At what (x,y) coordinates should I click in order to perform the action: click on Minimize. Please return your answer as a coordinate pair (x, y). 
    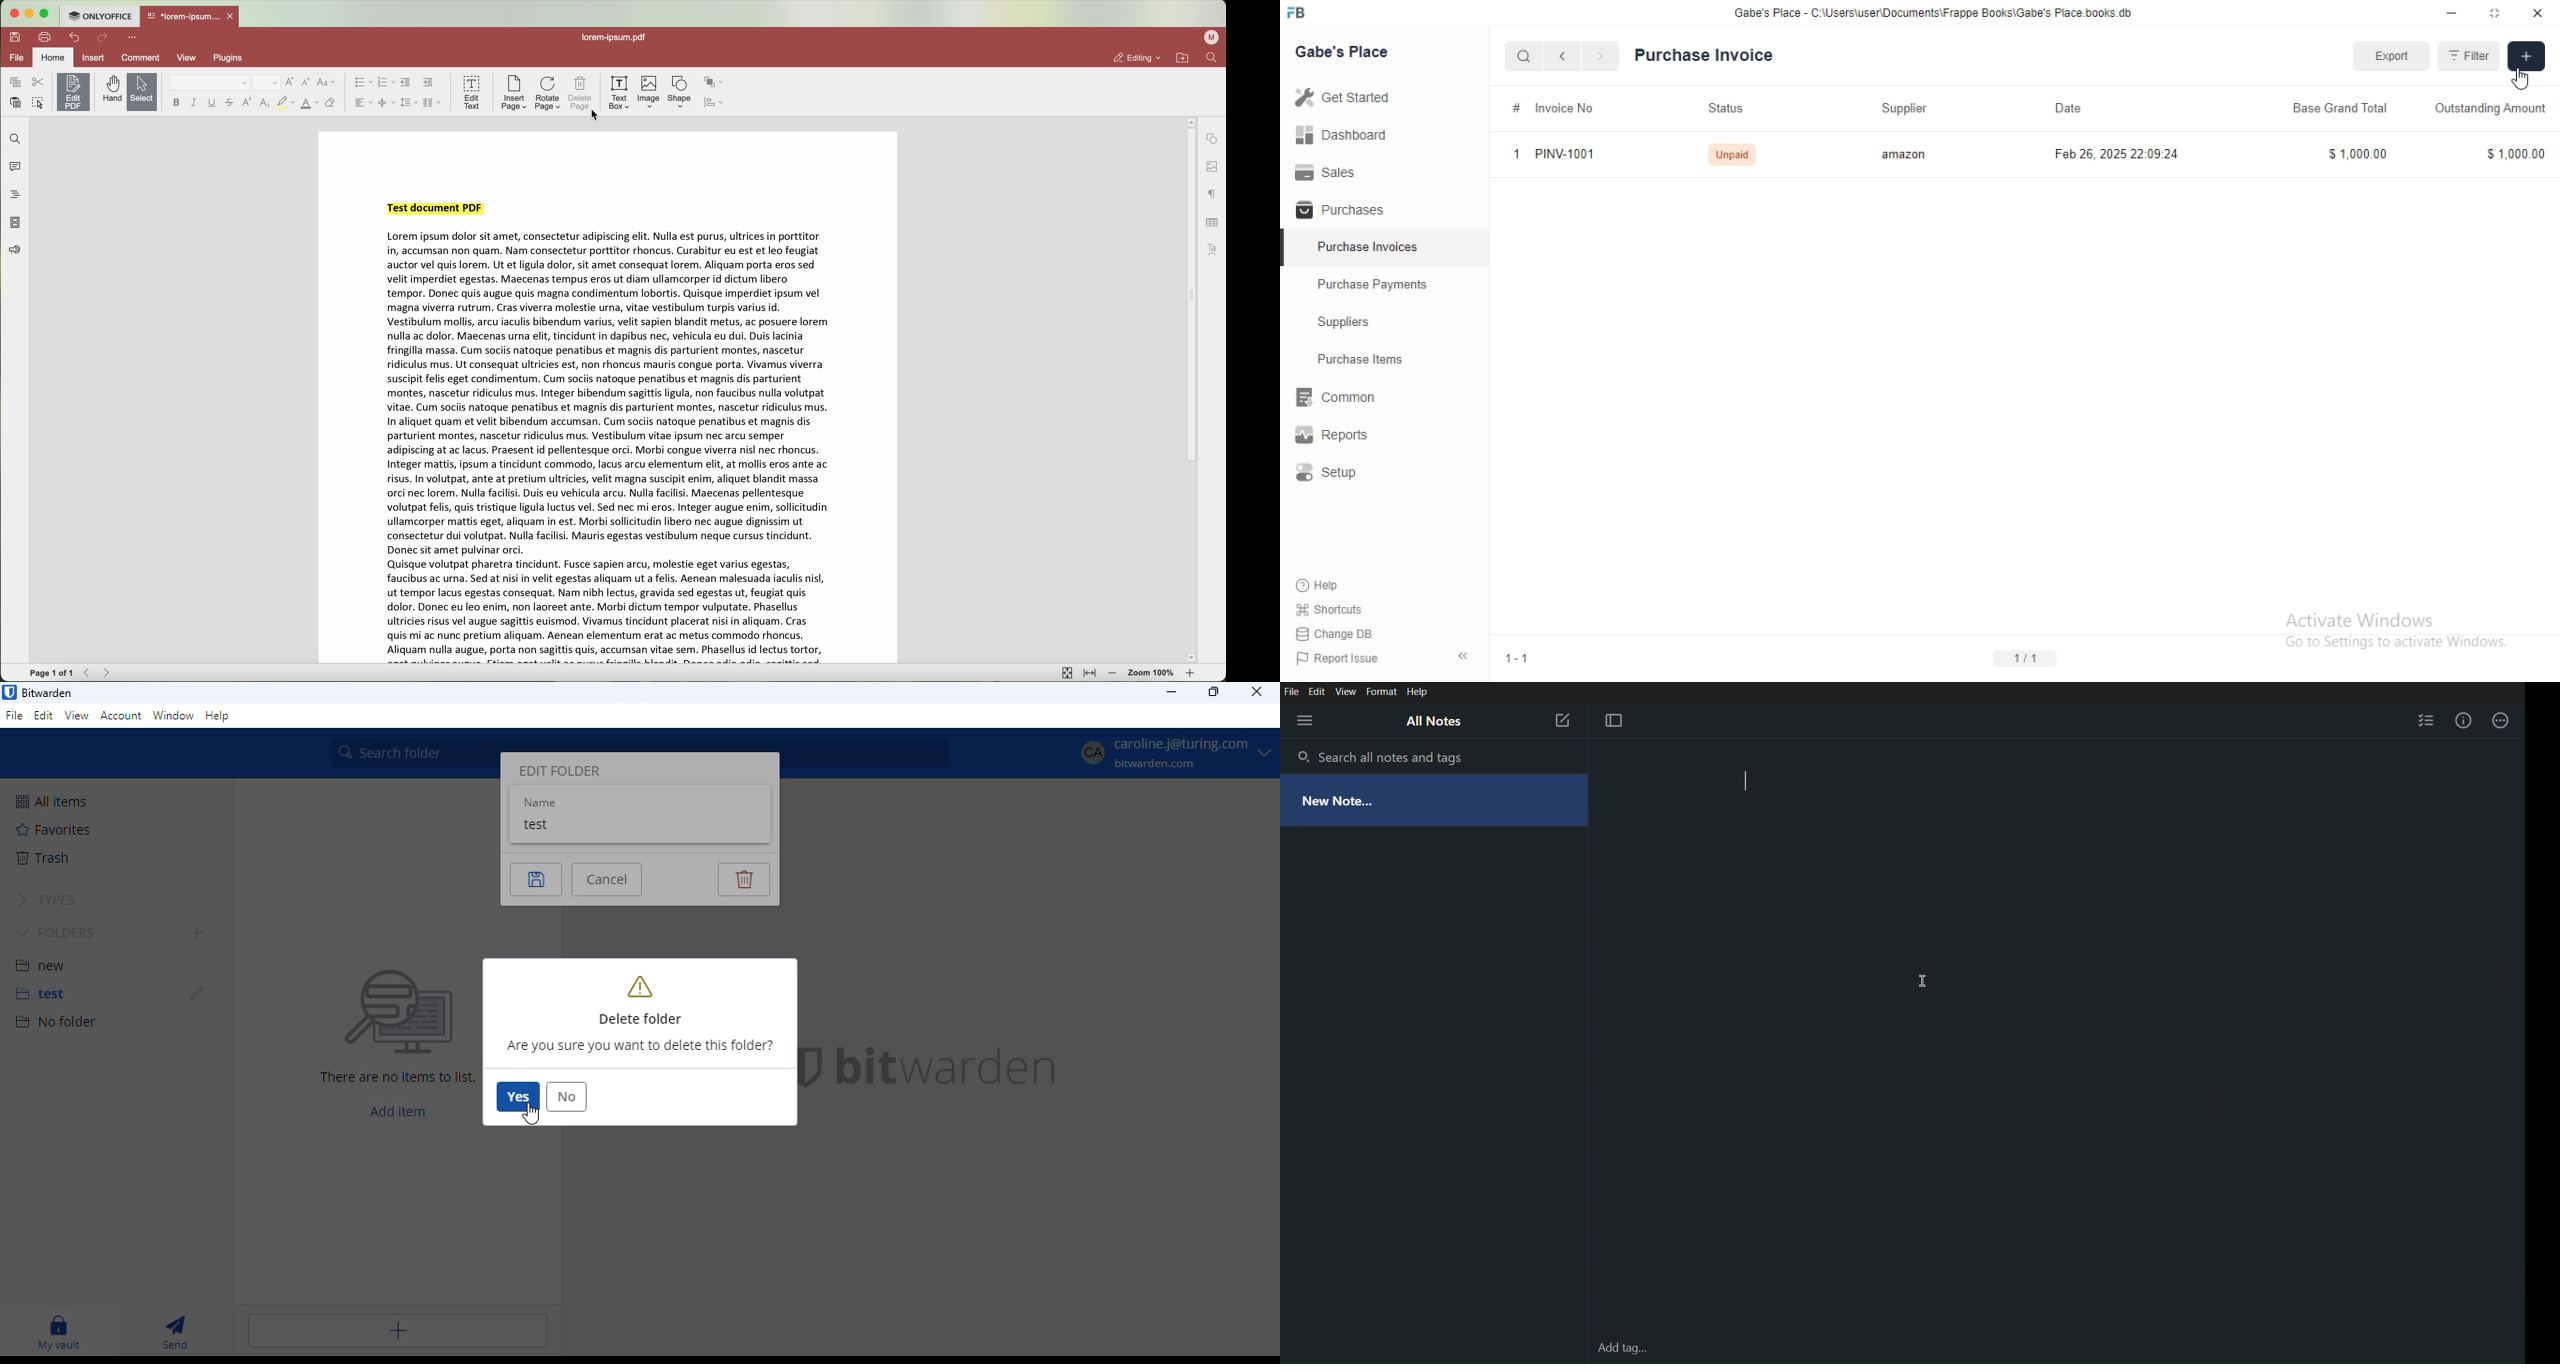
    Looking at the image, I should click on (2451, 13).